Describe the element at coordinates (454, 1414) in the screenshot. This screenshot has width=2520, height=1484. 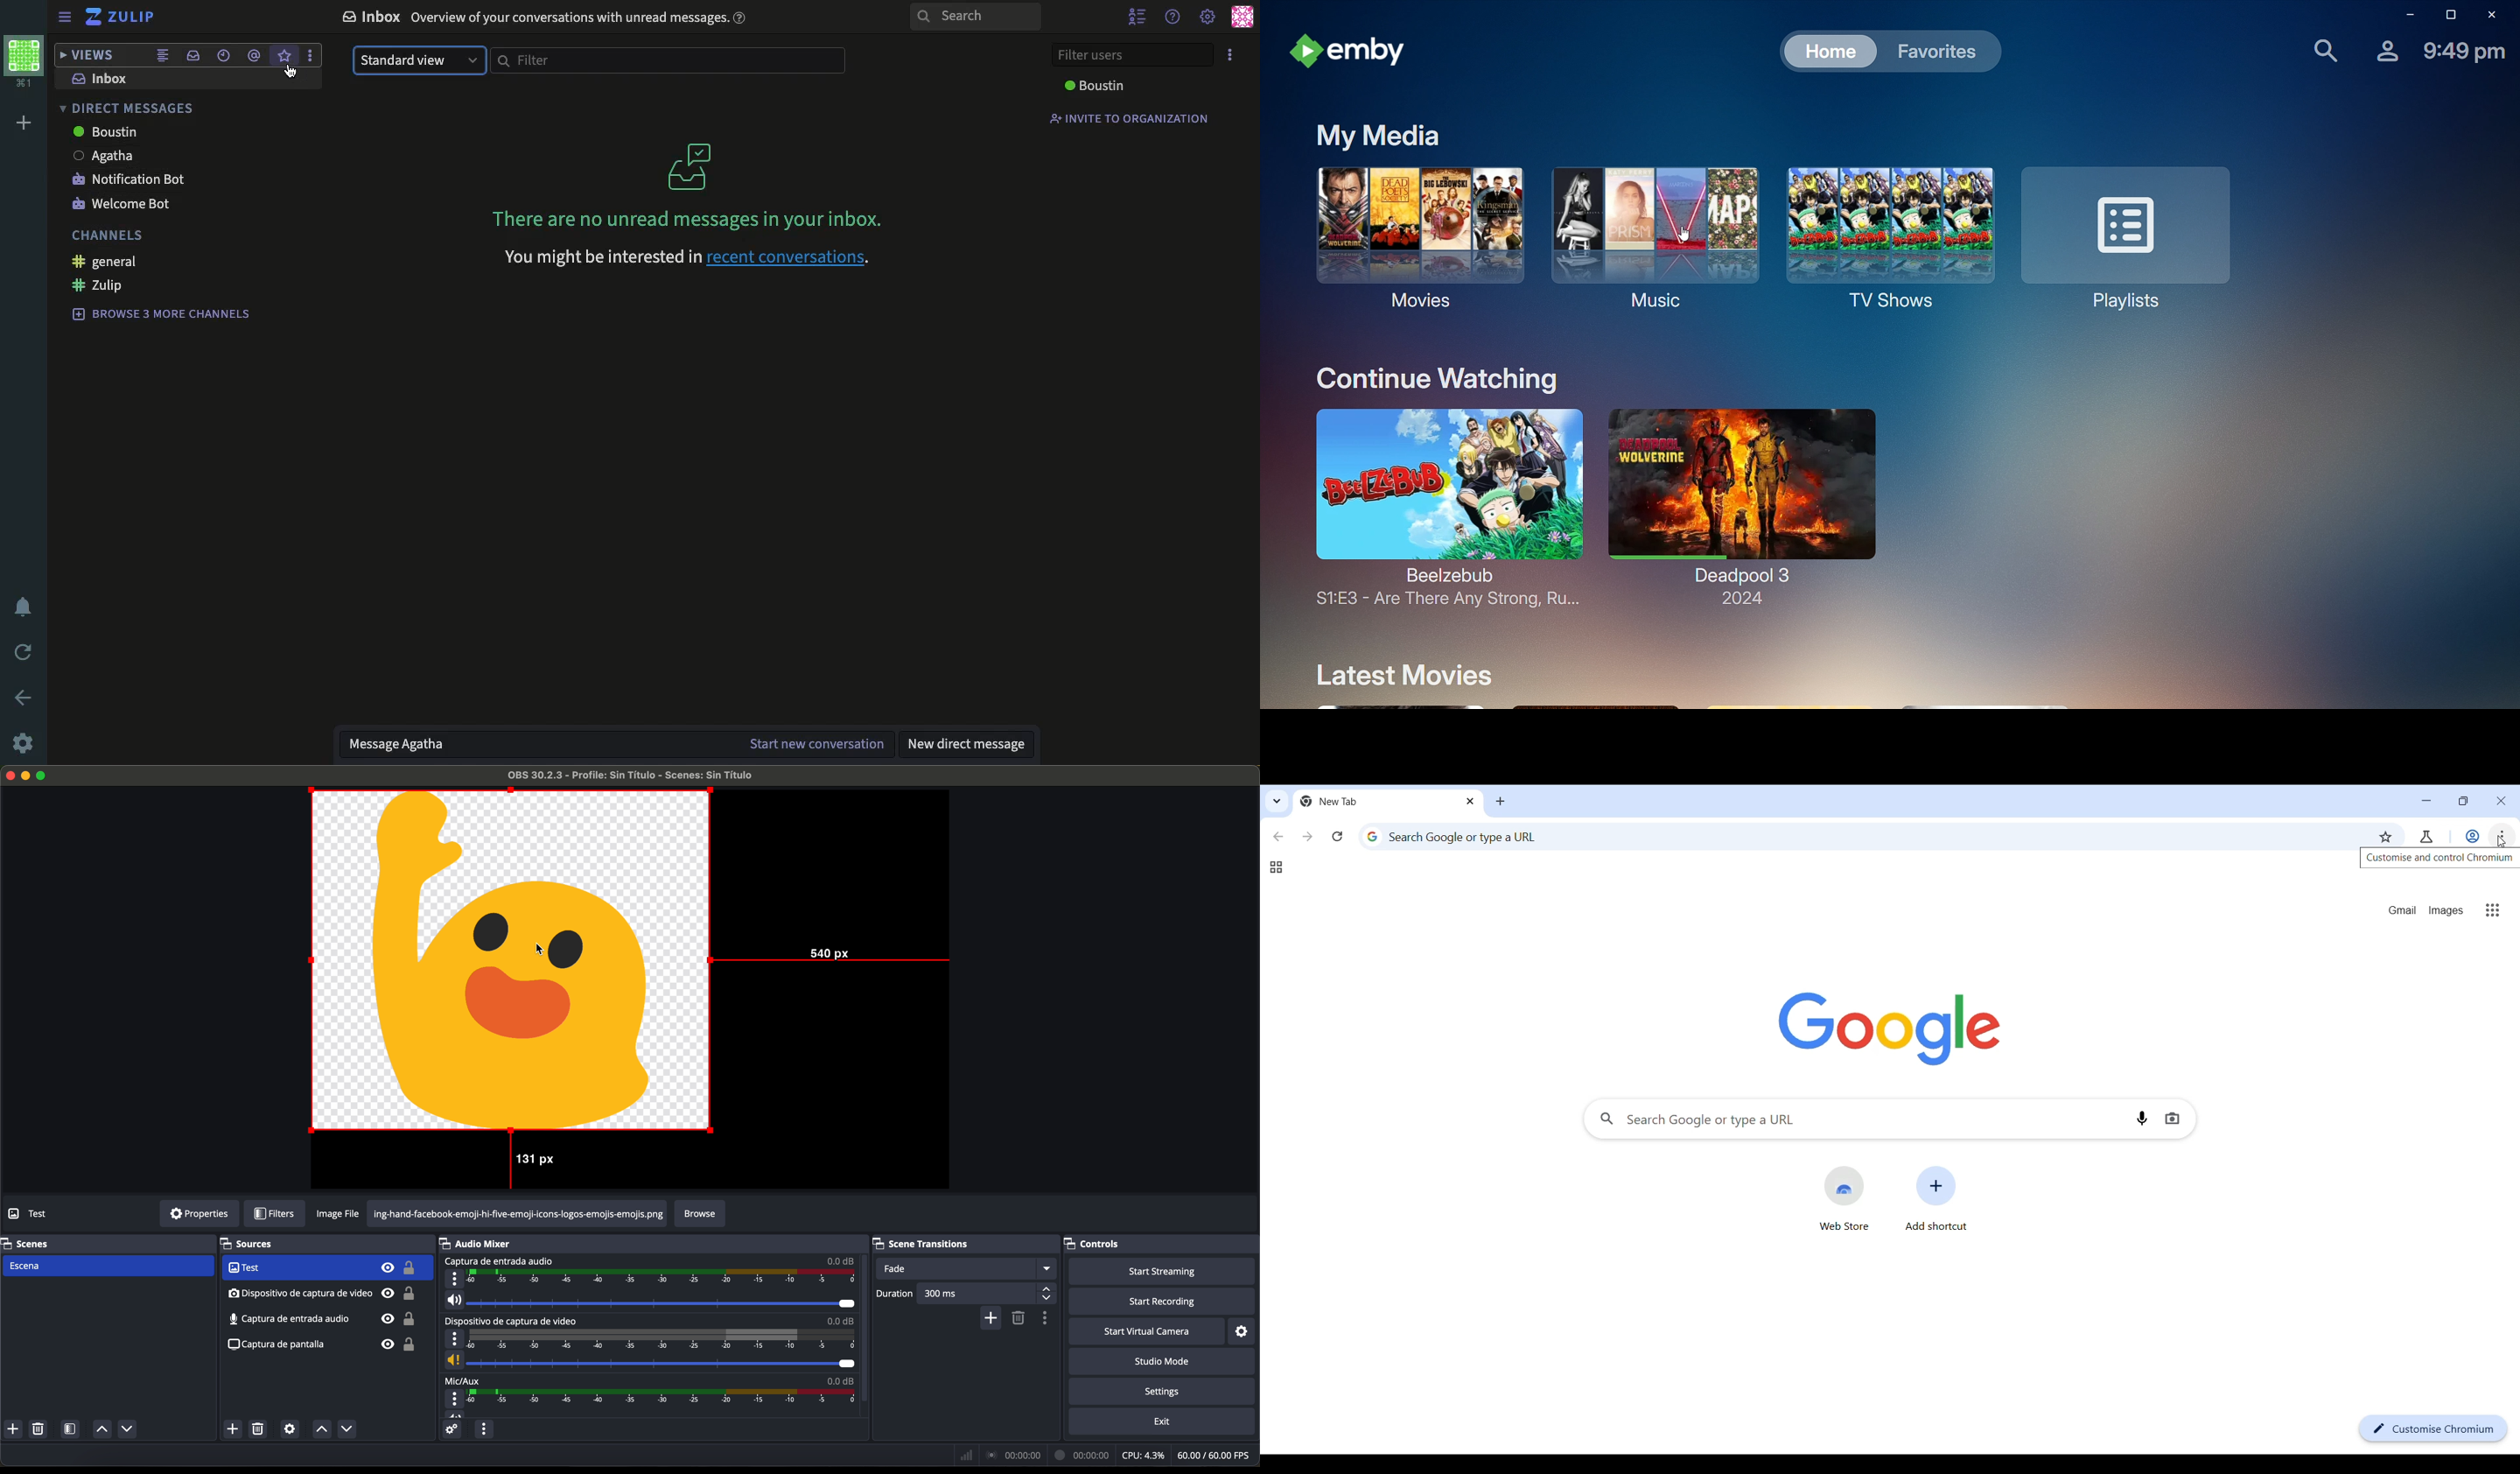
I see `vol` at that location.